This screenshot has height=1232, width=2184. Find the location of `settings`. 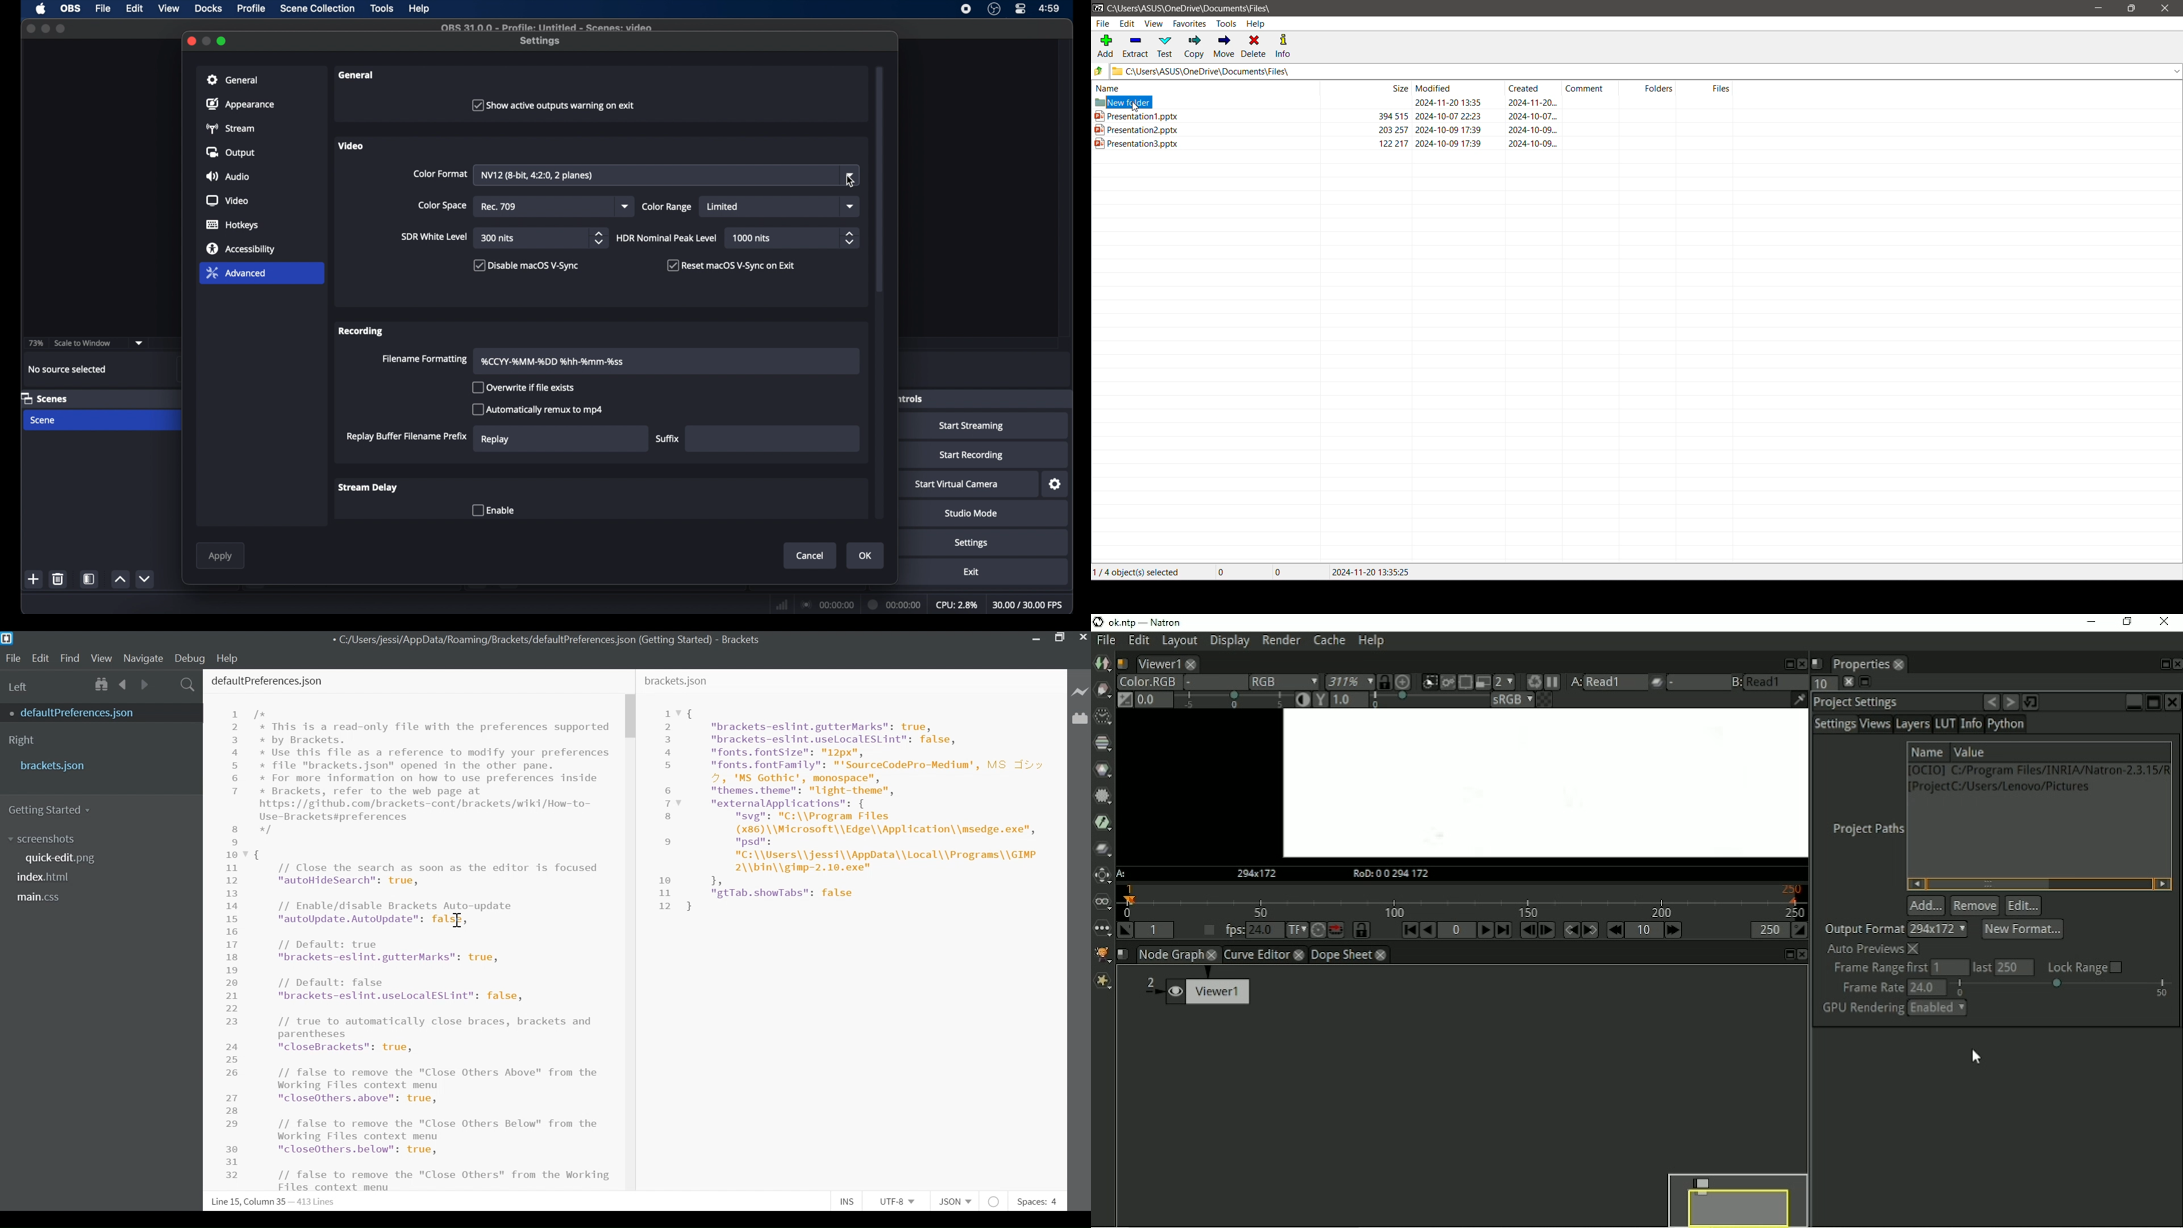

settings is located at coordinates (972, 543).